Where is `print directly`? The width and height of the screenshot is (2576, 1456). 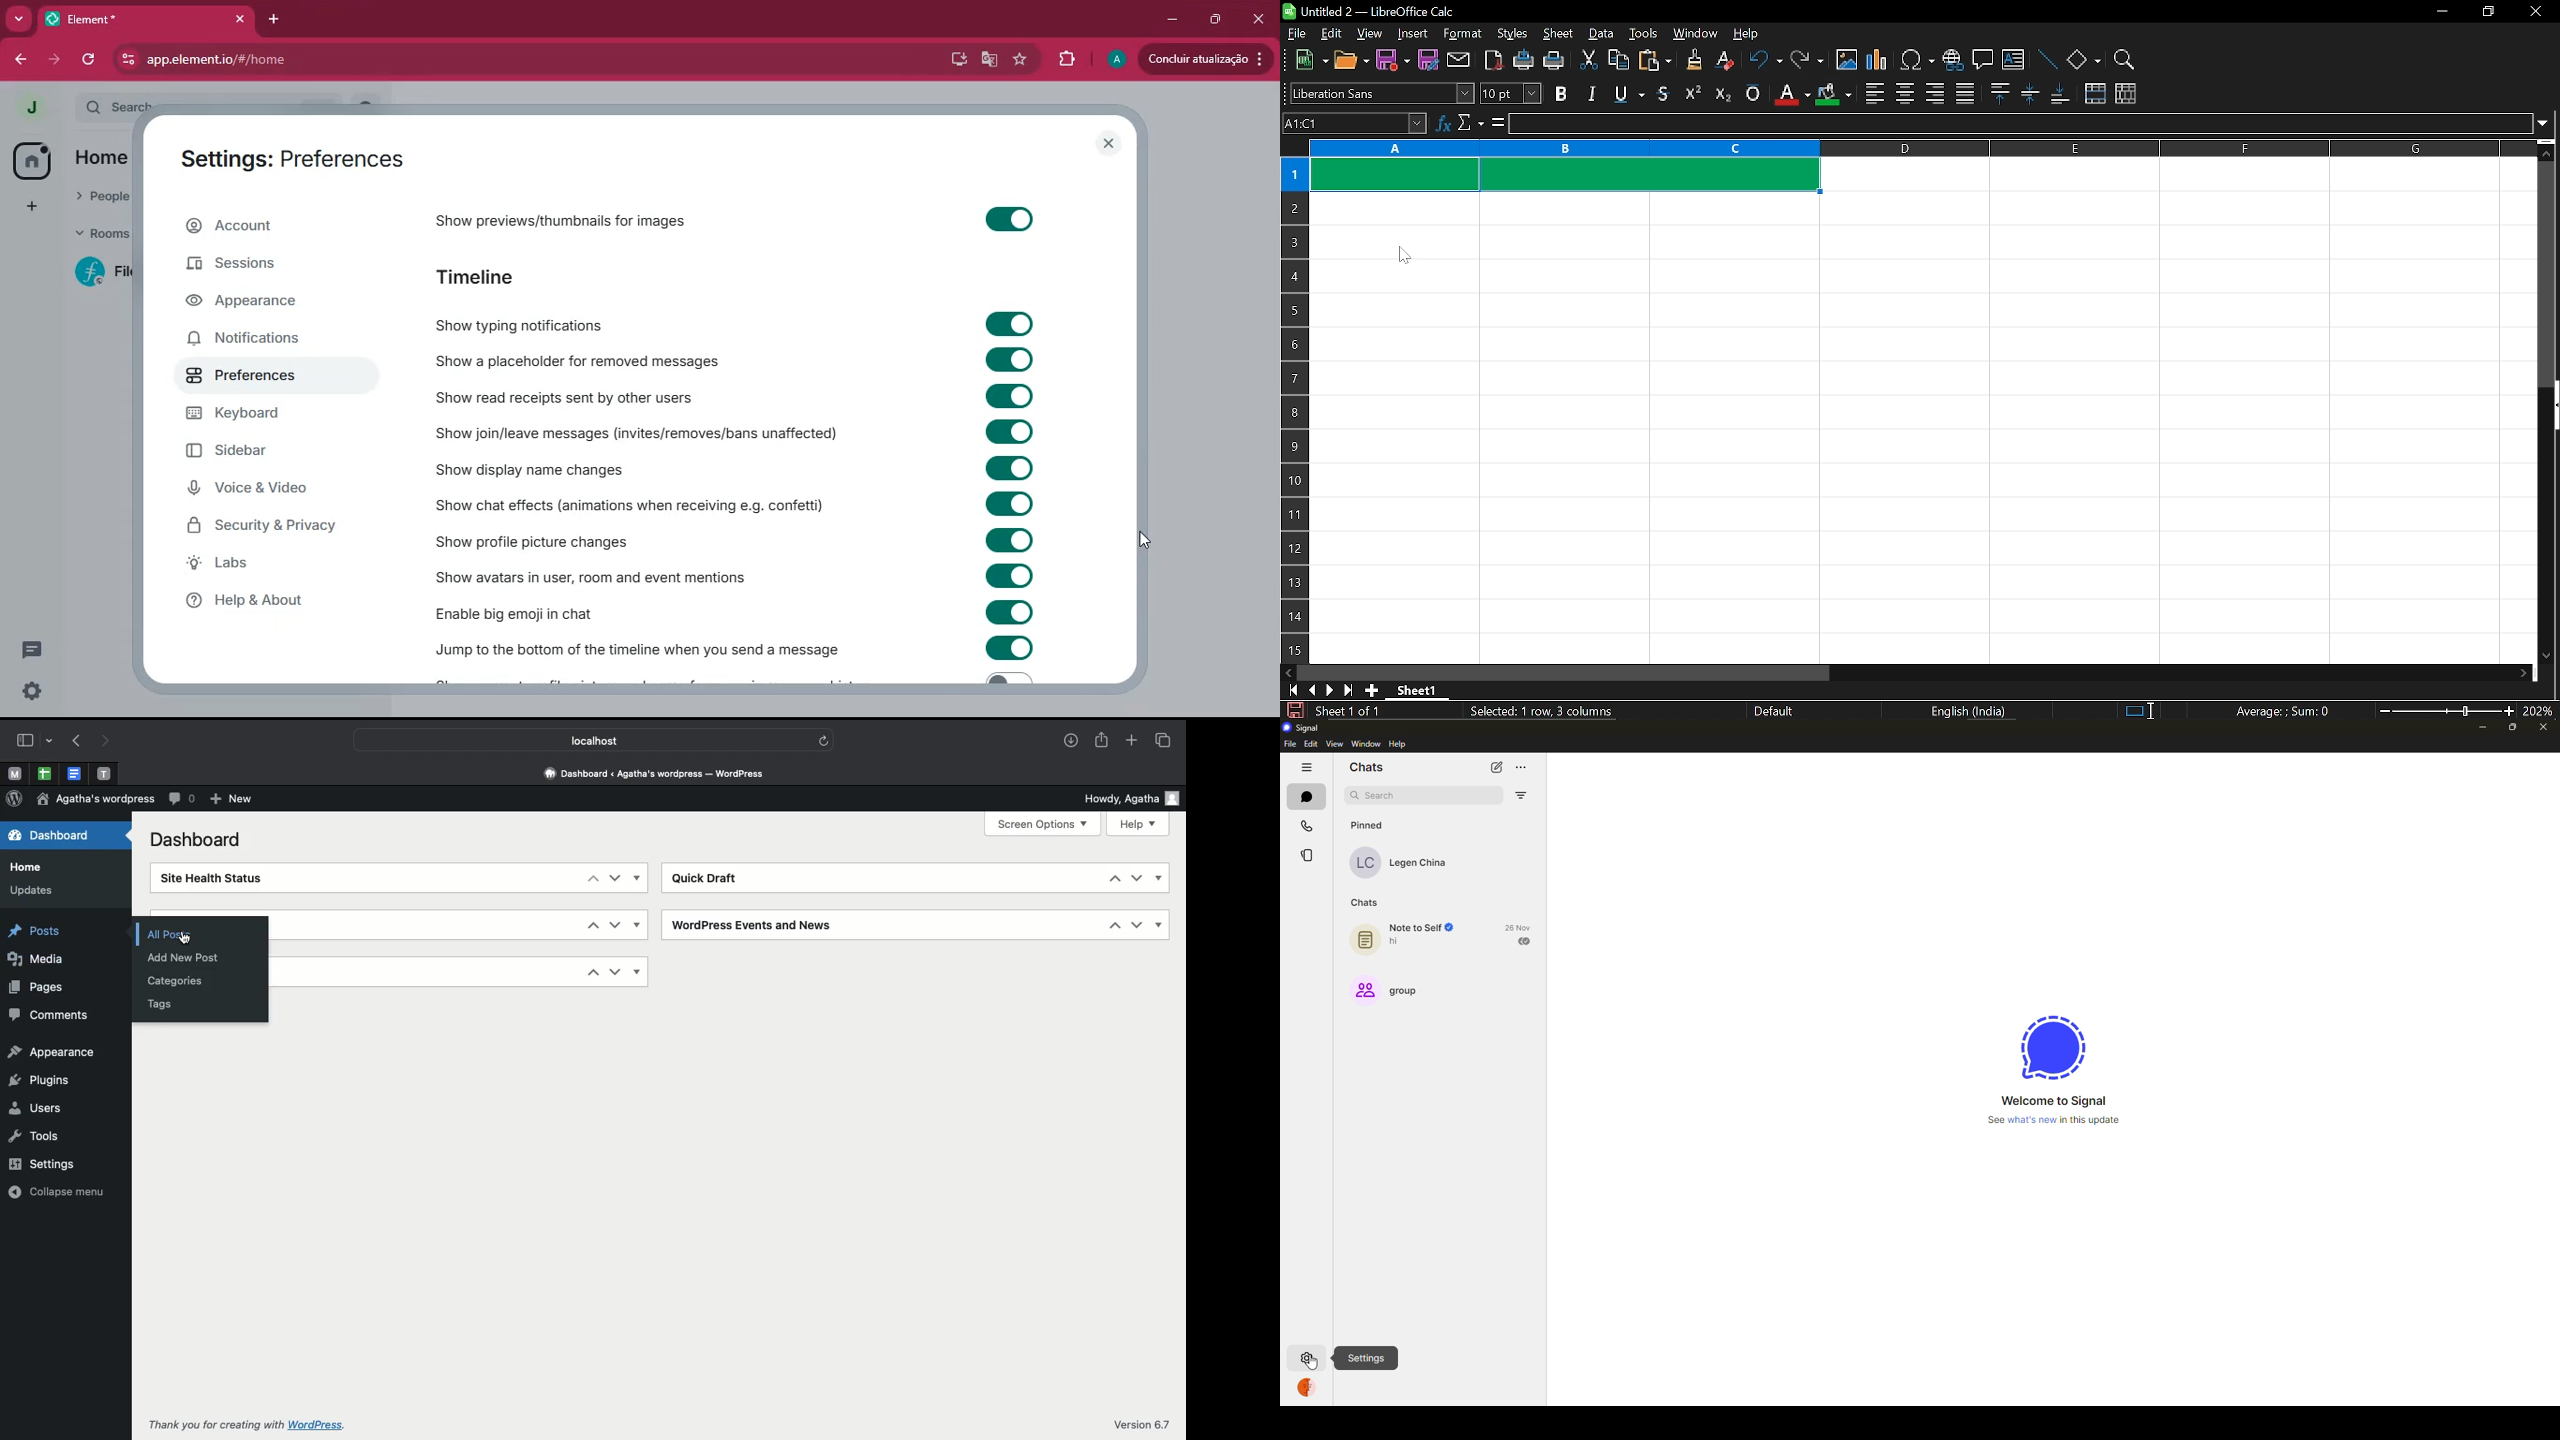 print directly is located at coordinates (1522, 61).